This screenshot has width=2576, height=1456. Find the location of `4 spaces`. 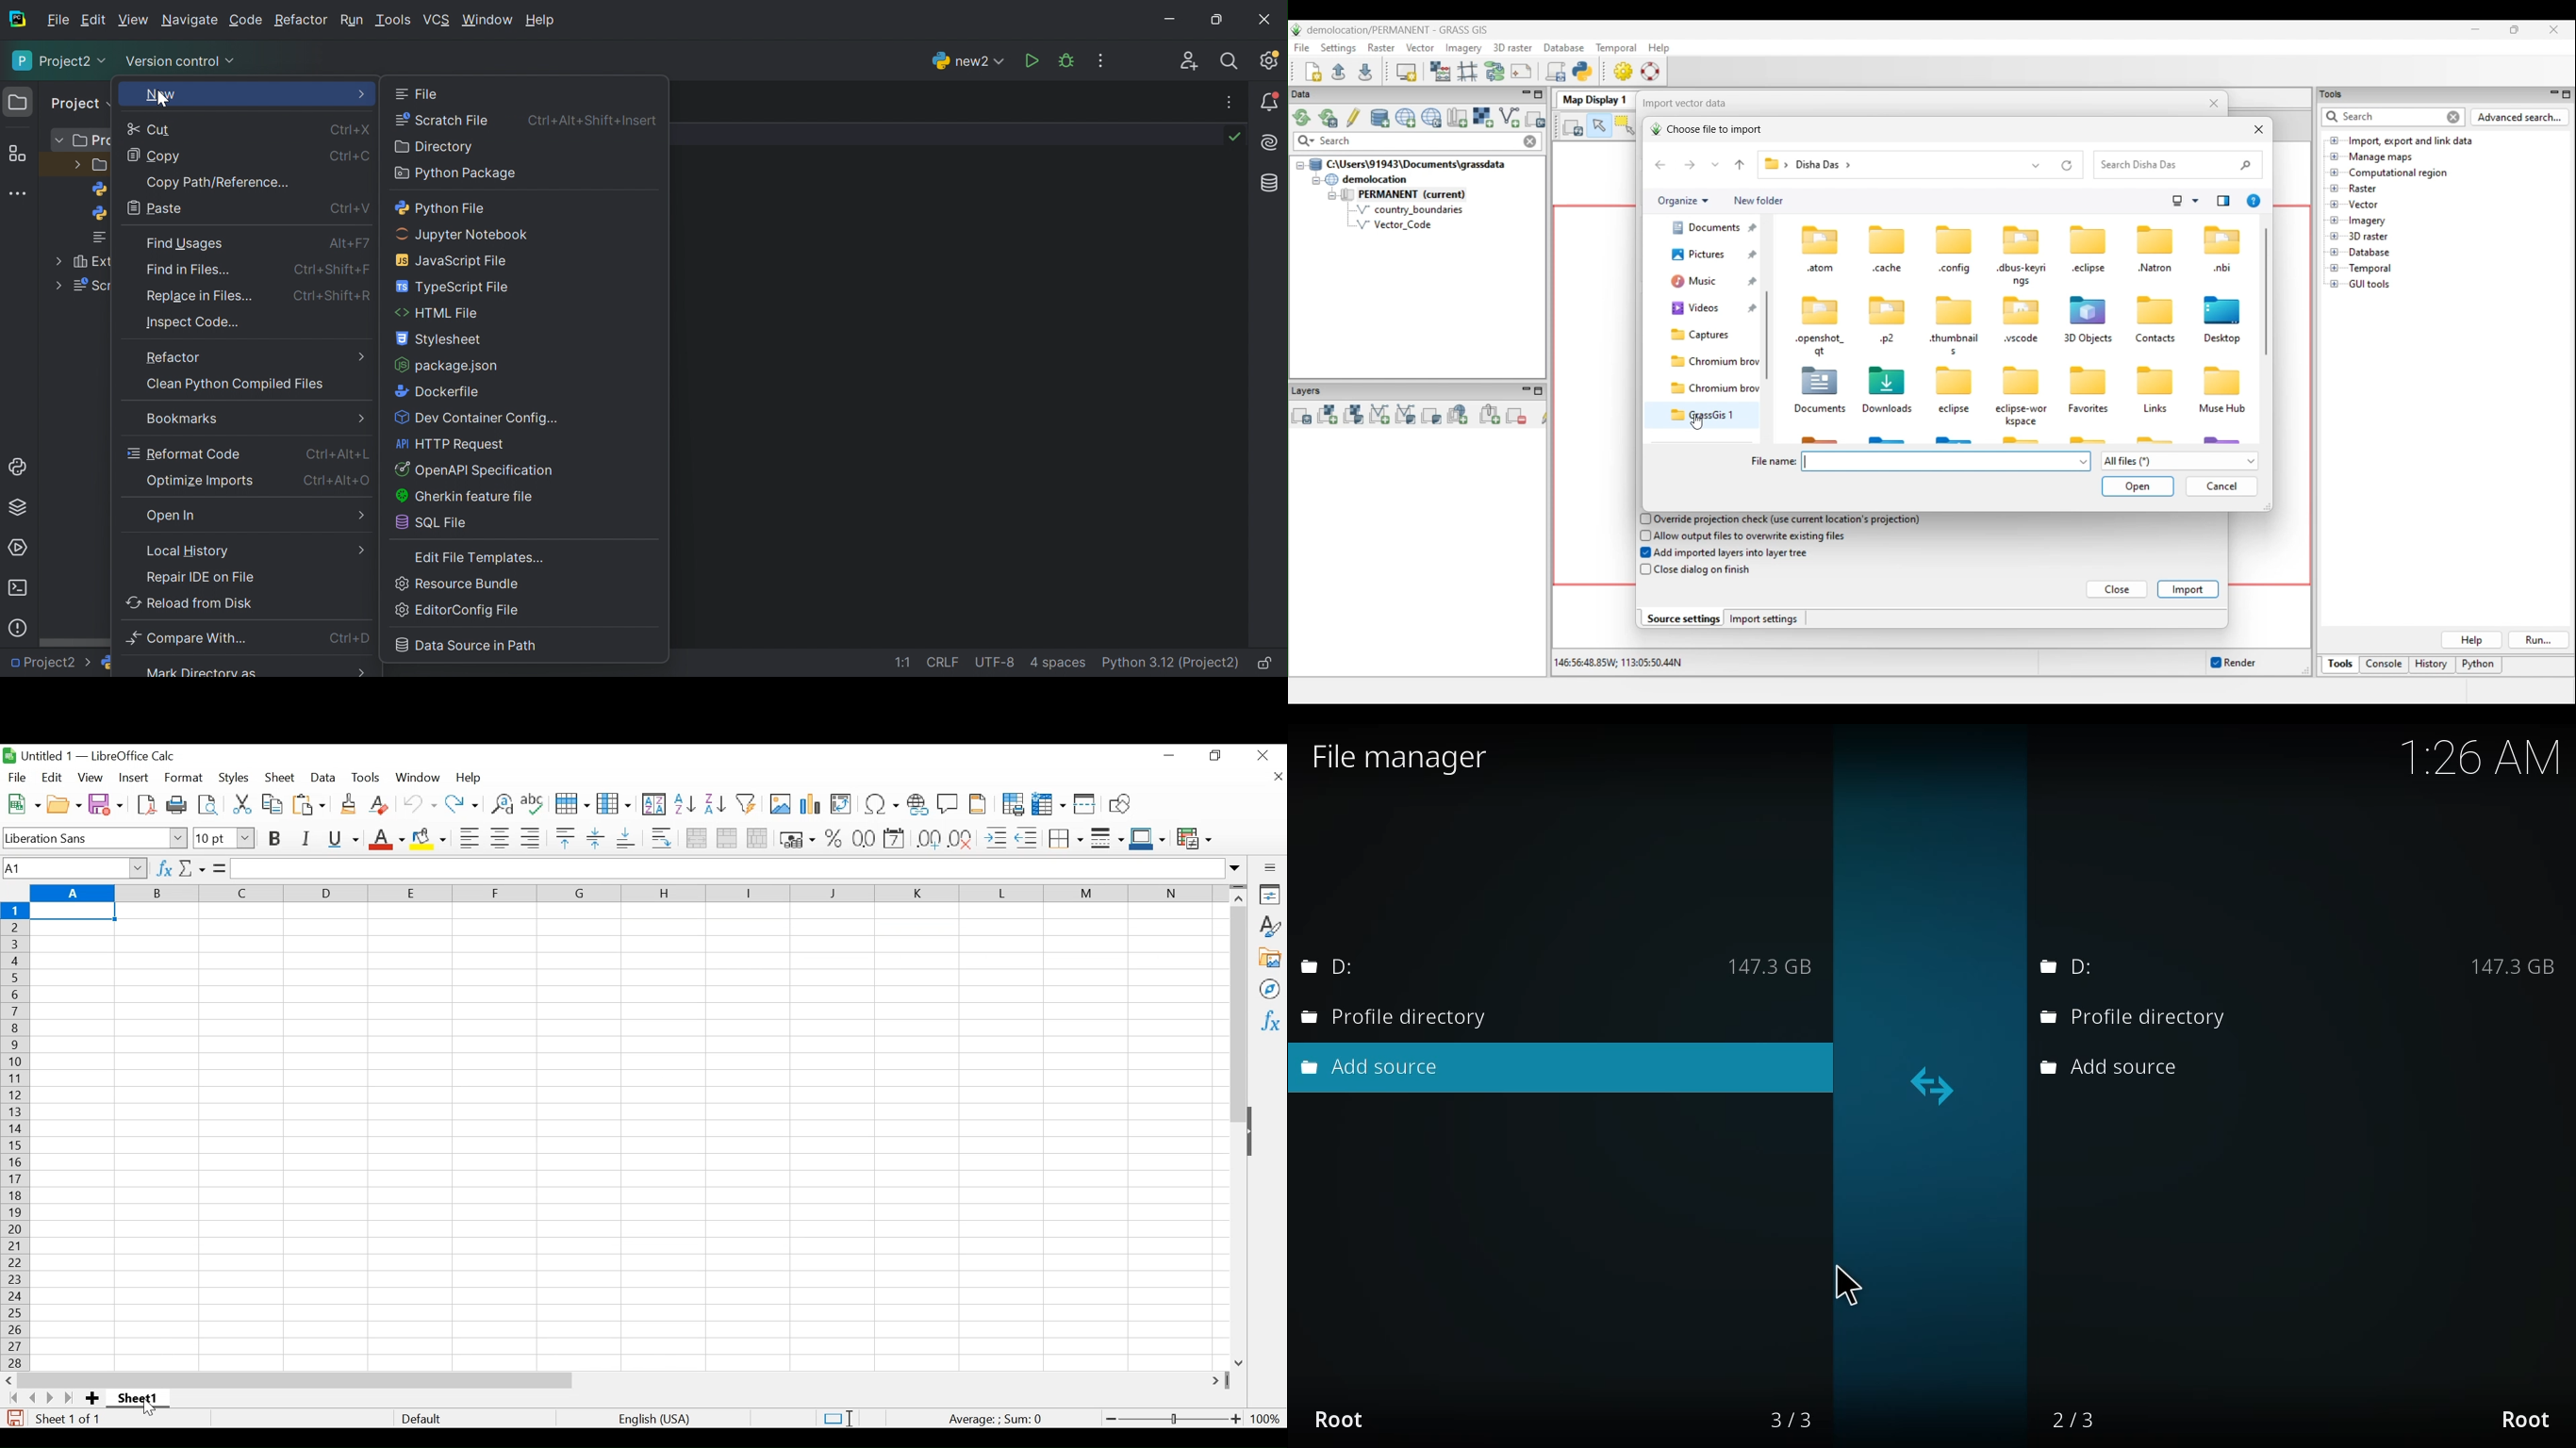

4 spaces is located at coordinates (1060, 664).